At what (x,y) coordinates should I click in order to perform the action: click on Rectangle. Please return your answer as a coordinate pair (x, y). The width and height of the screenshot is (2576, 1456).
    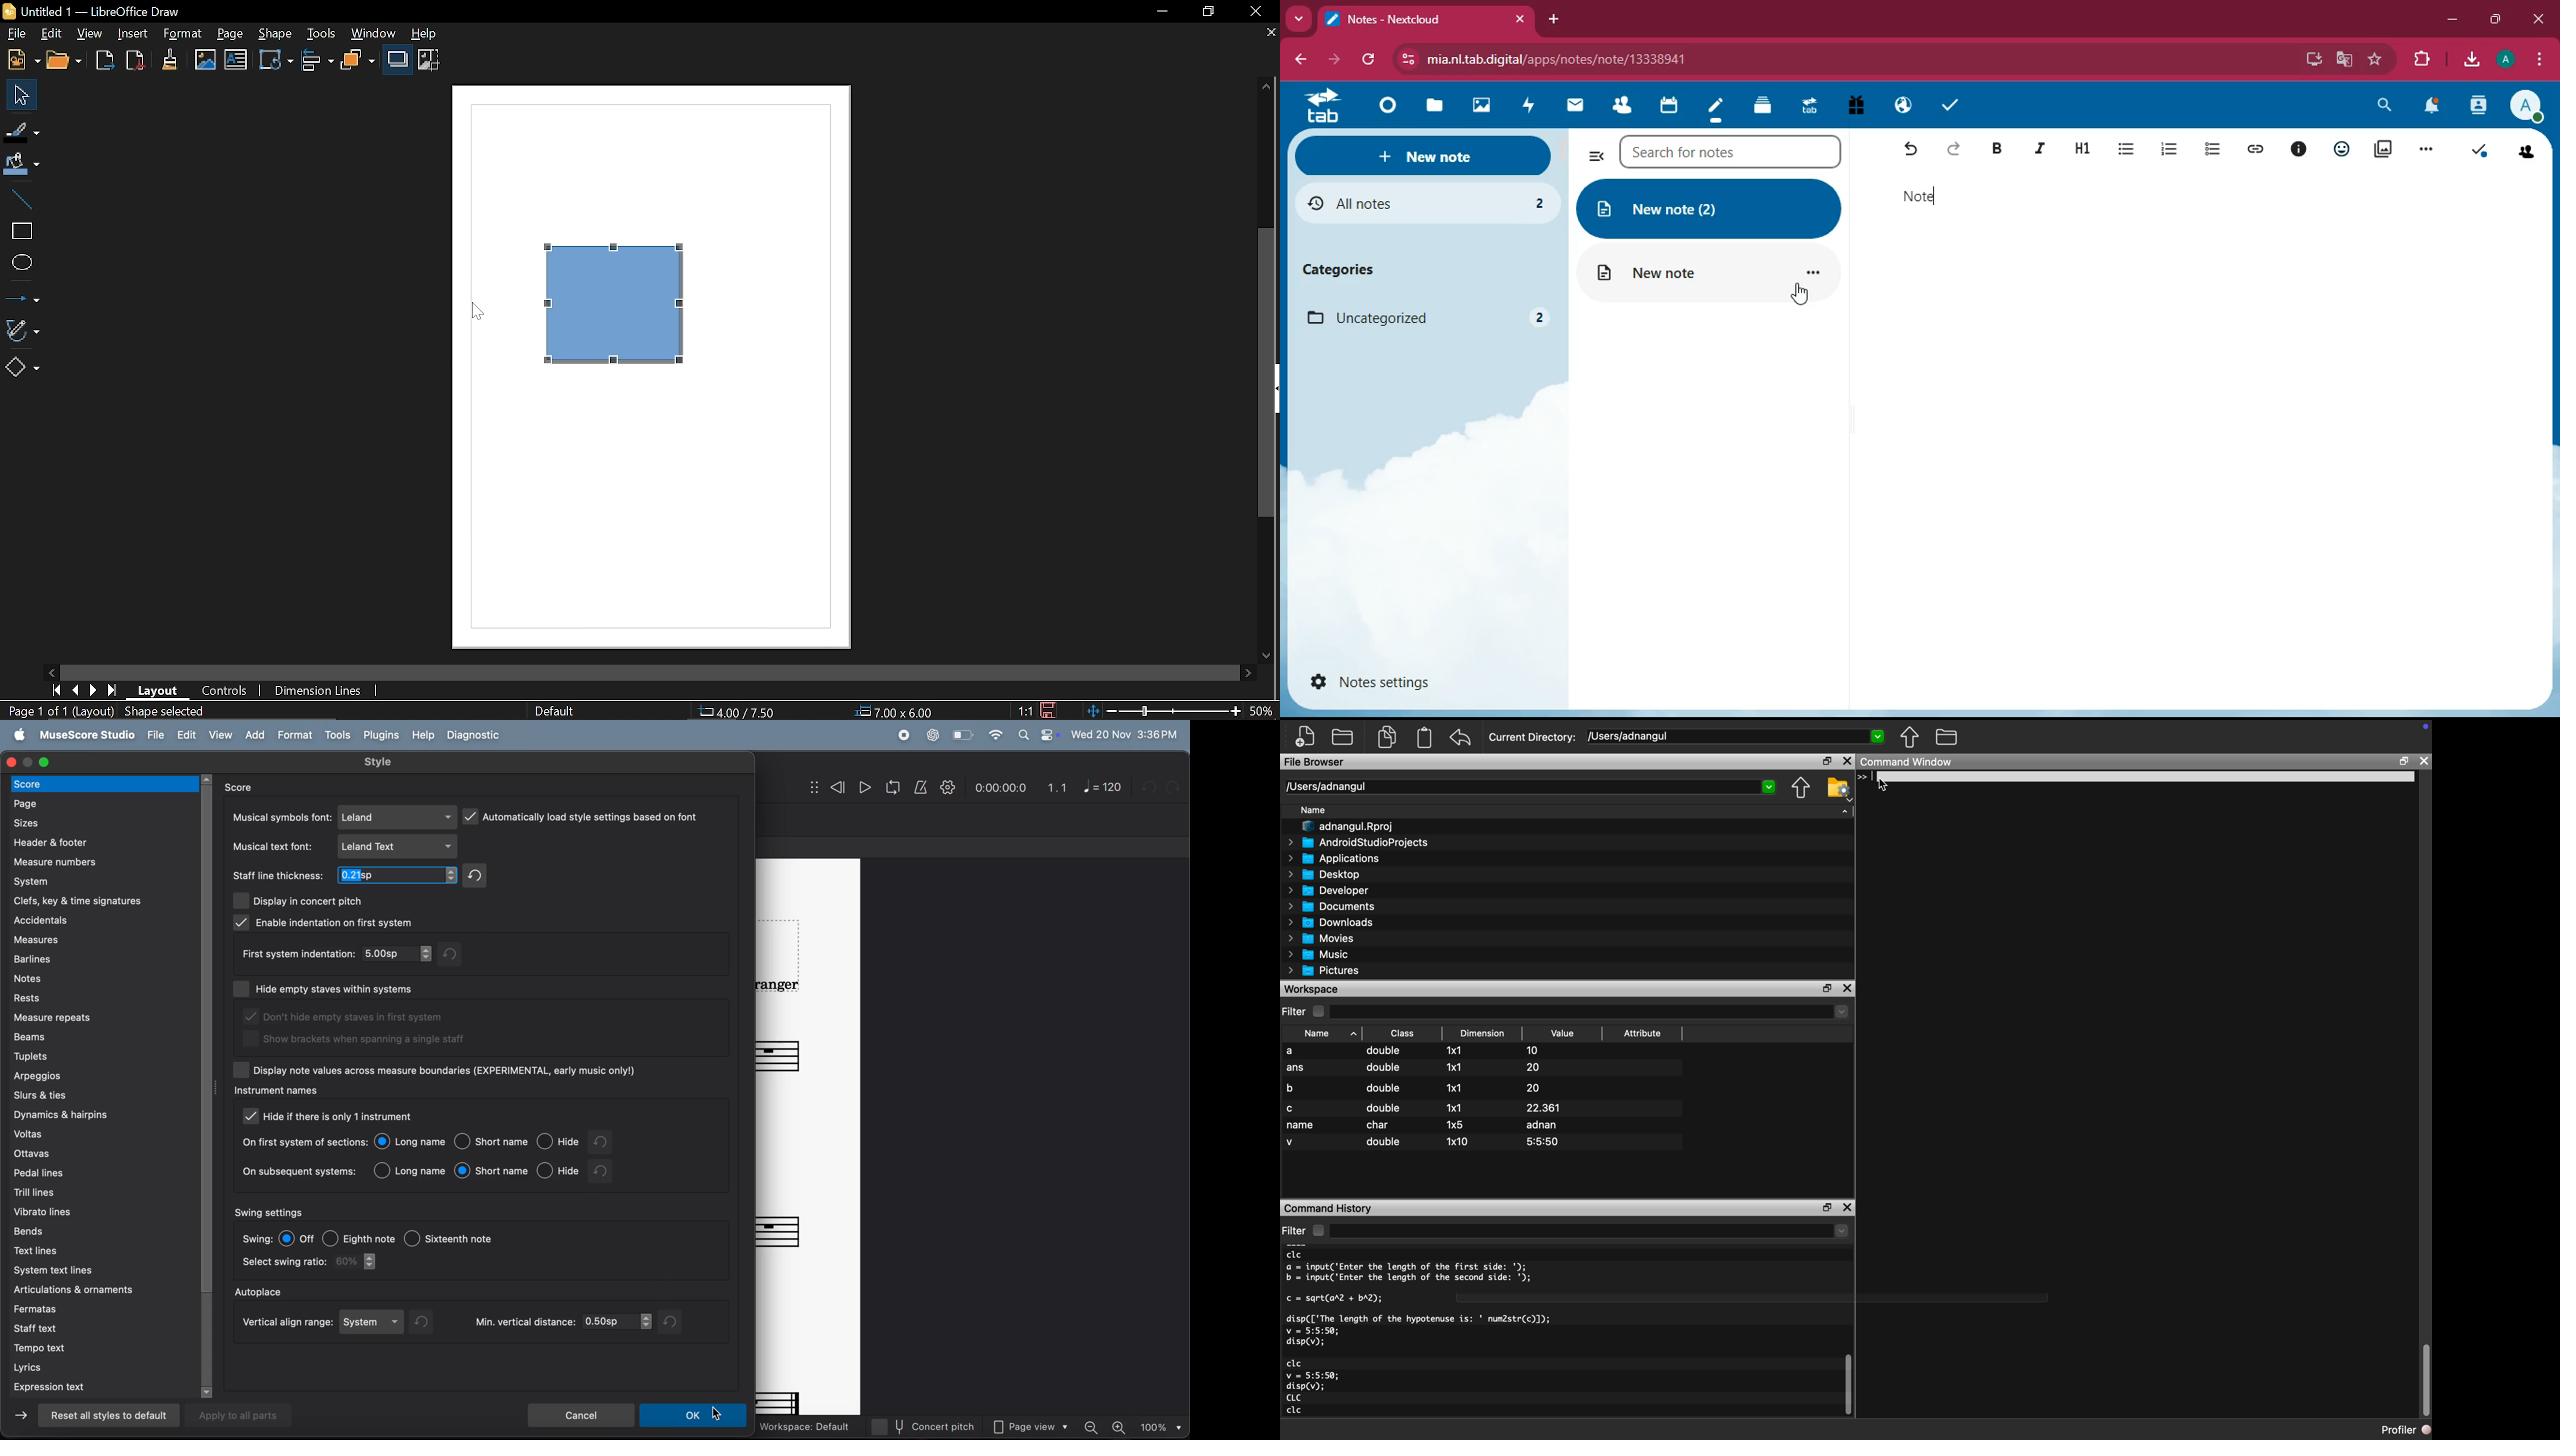
    Looking at the image, I should click on (18, 229).